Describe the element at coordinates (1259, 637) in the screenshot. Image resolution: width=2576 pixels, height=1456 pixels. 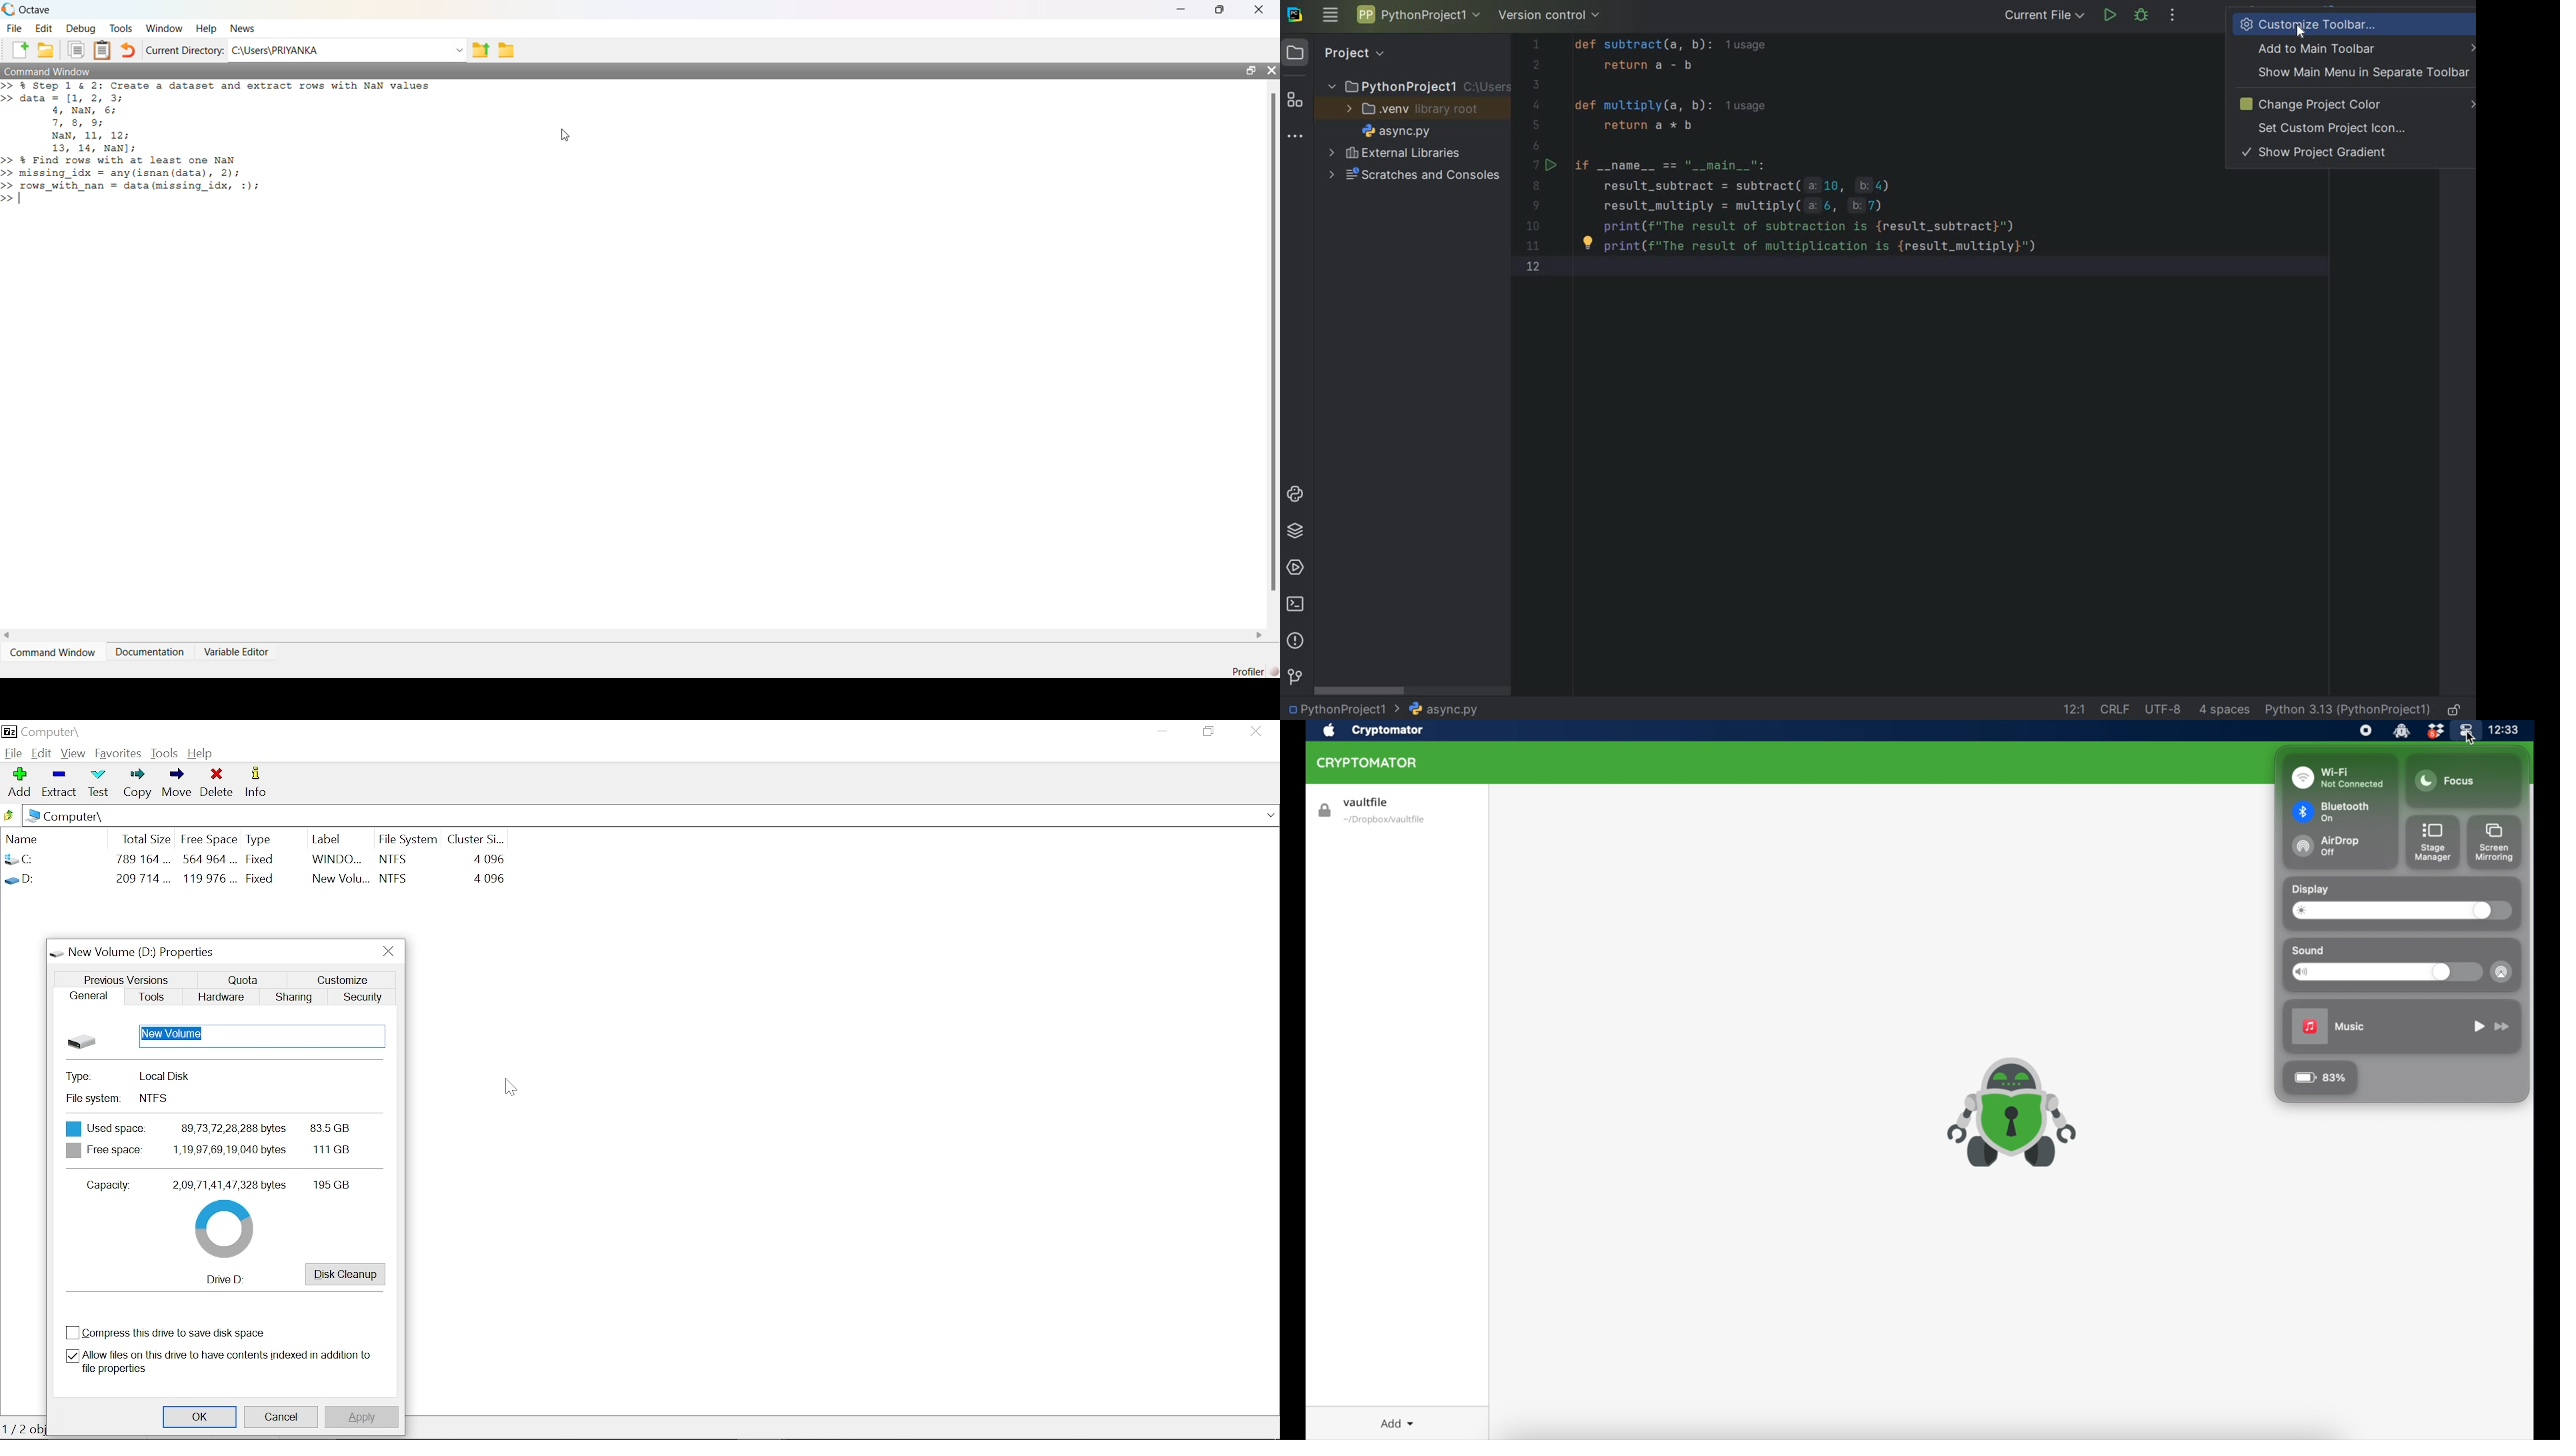
I see `scroll right` at that location.